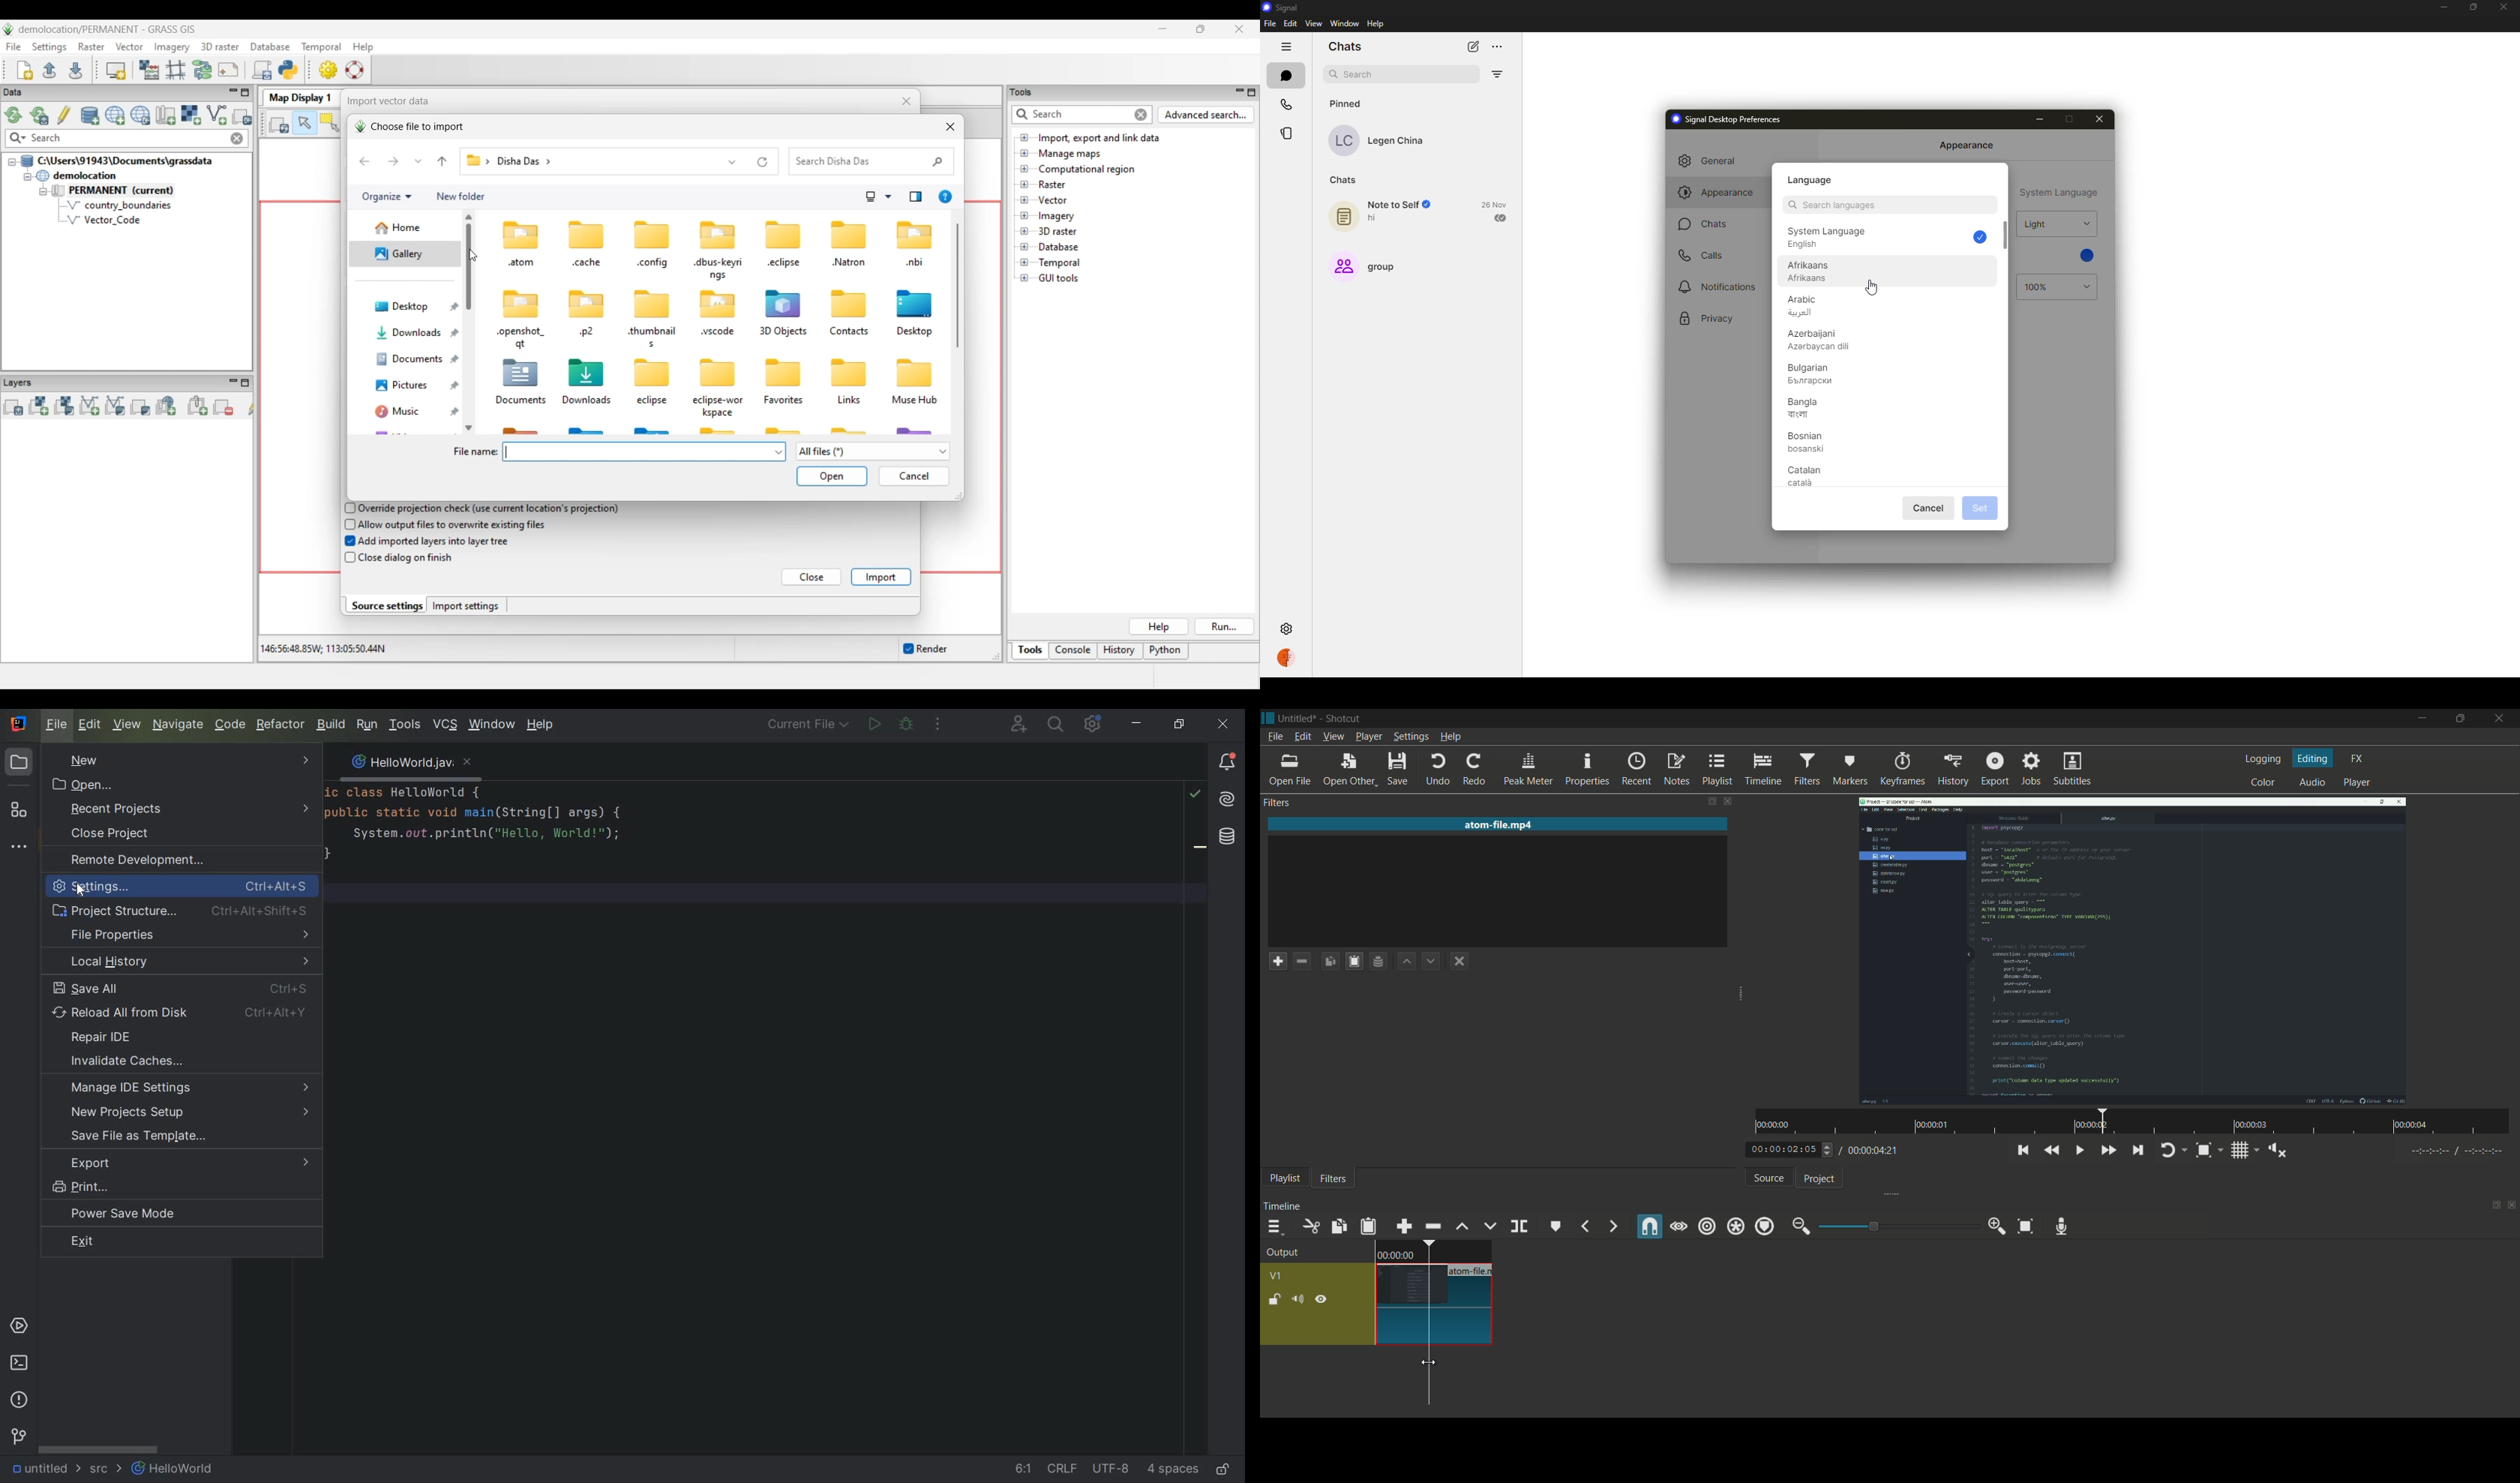 The image size is (2520, 1484). What do you see at coordinates (1806, 770) in the screenshot?
I see `filters` at bounding box center [1806, 770].